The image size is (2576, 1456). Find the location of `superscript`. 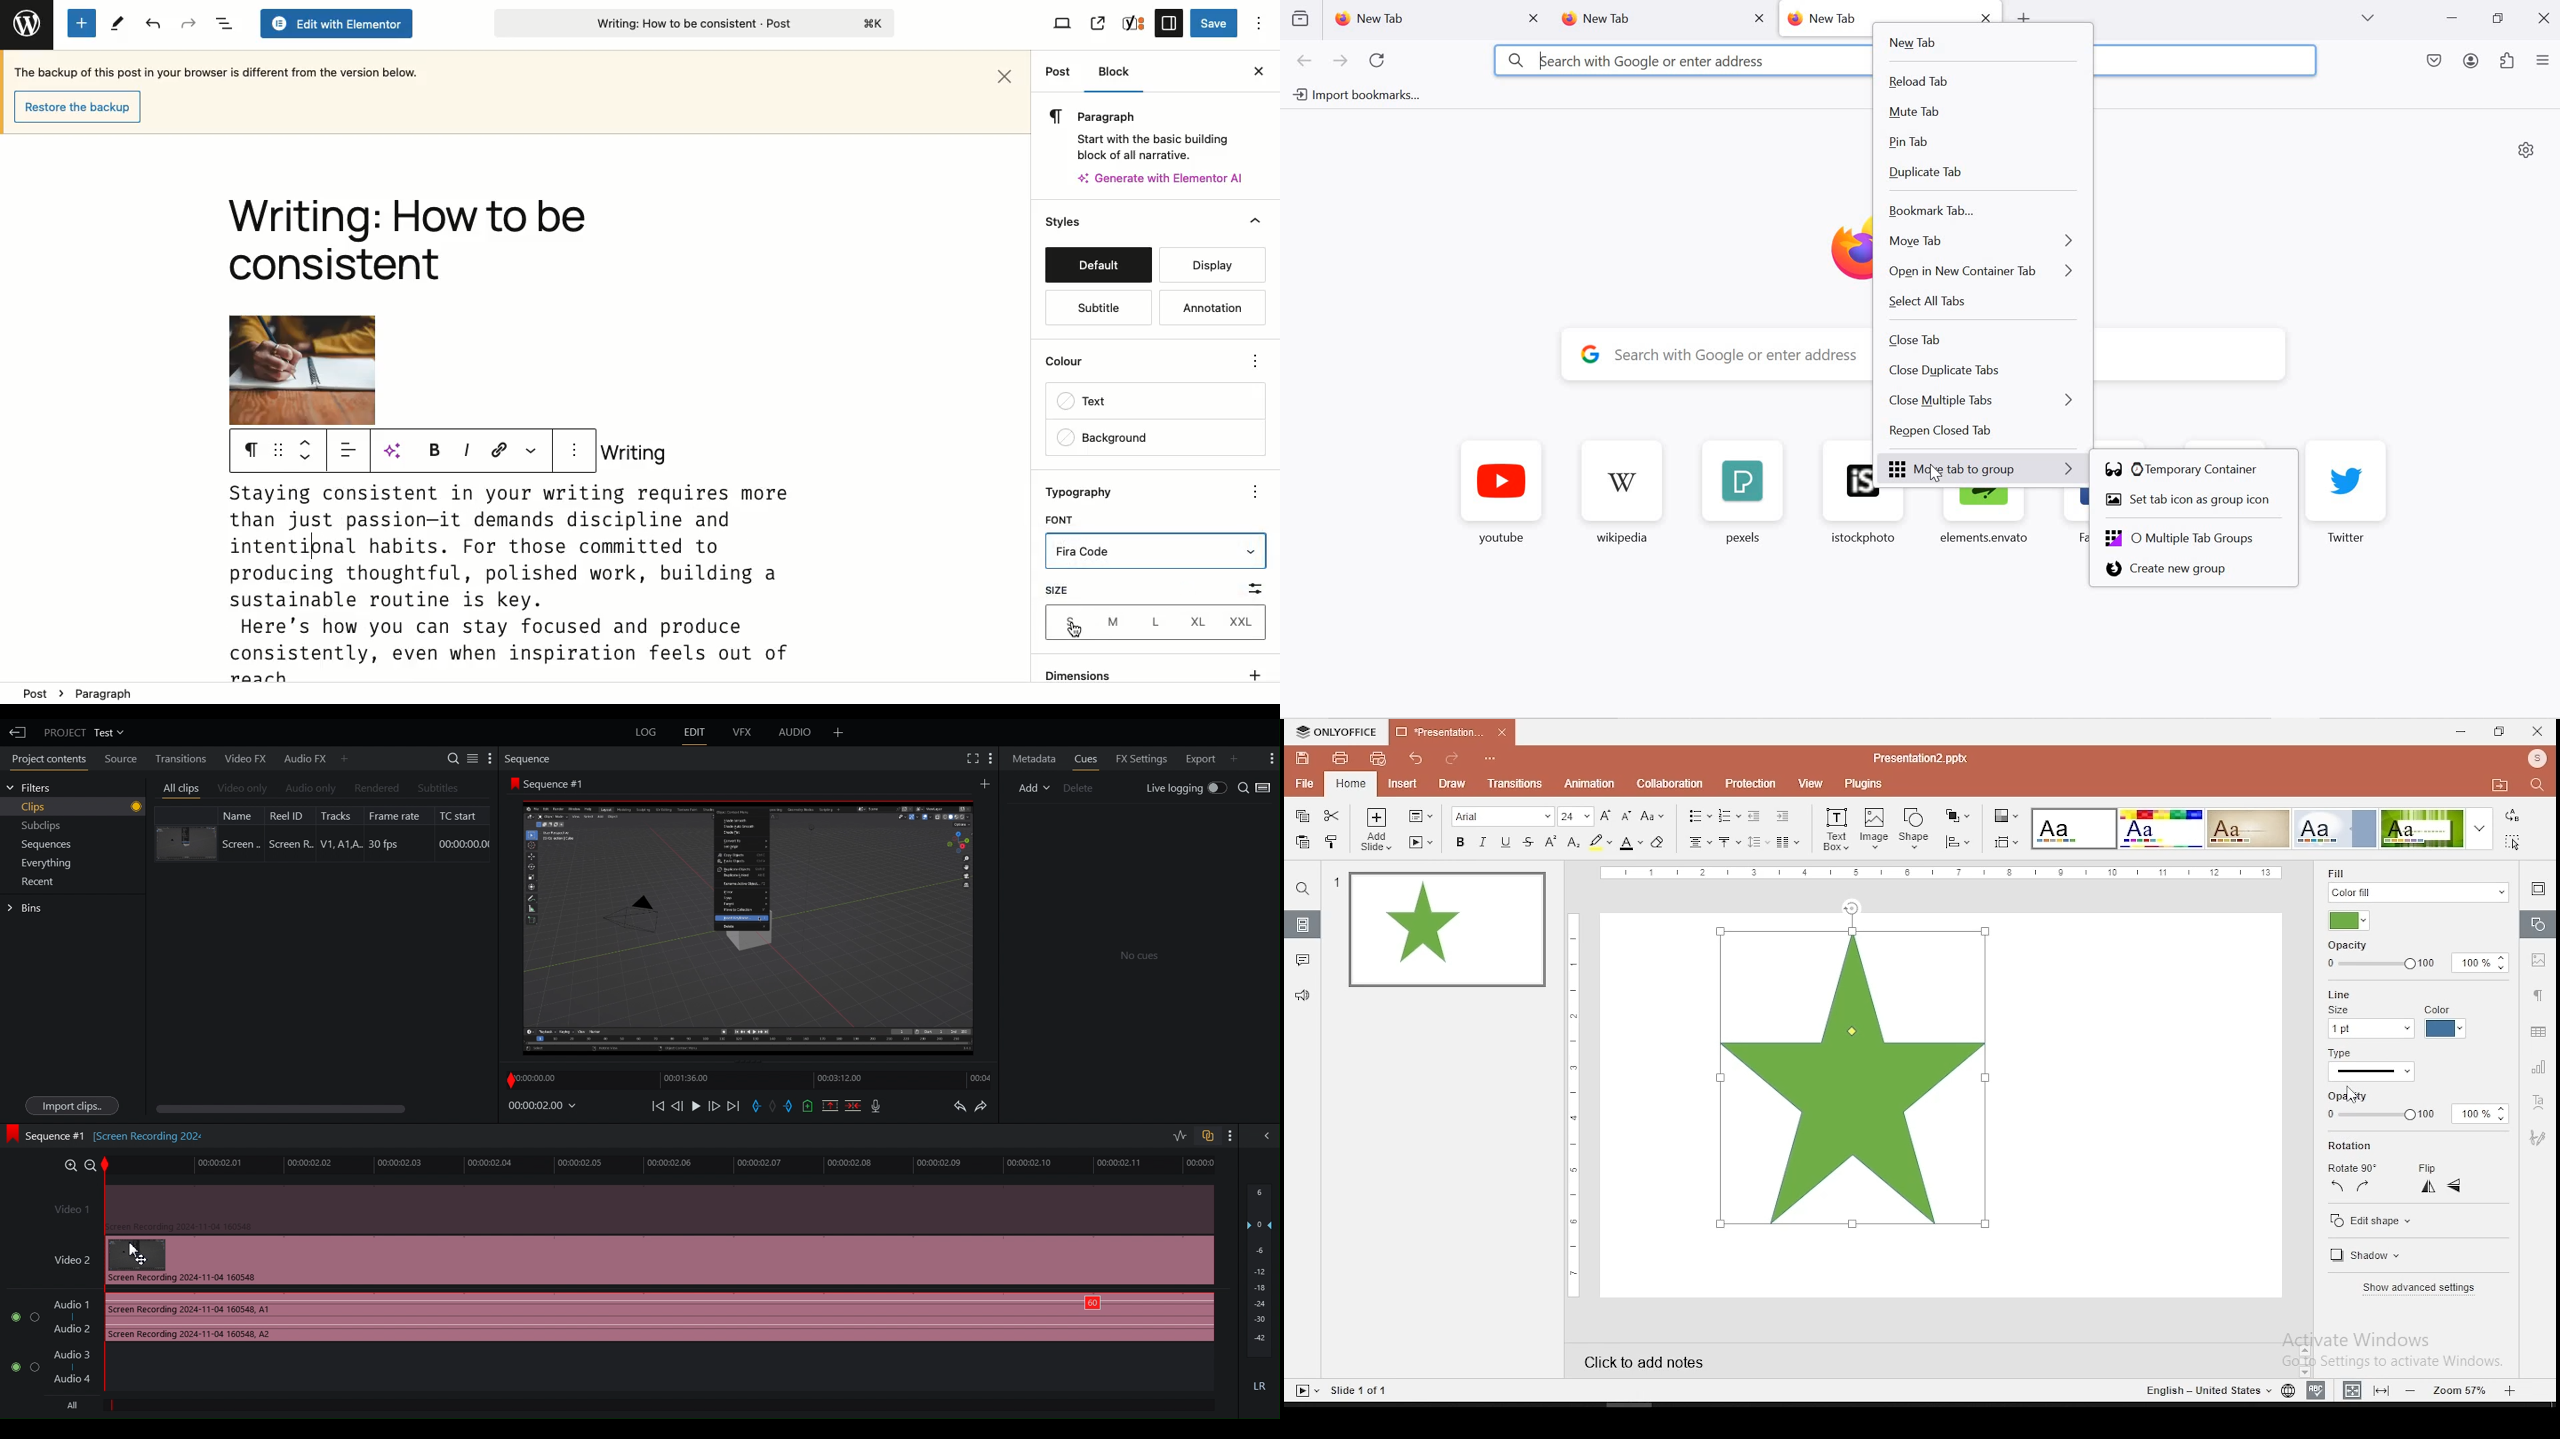

superscript is located at coordinates (1549, 840).